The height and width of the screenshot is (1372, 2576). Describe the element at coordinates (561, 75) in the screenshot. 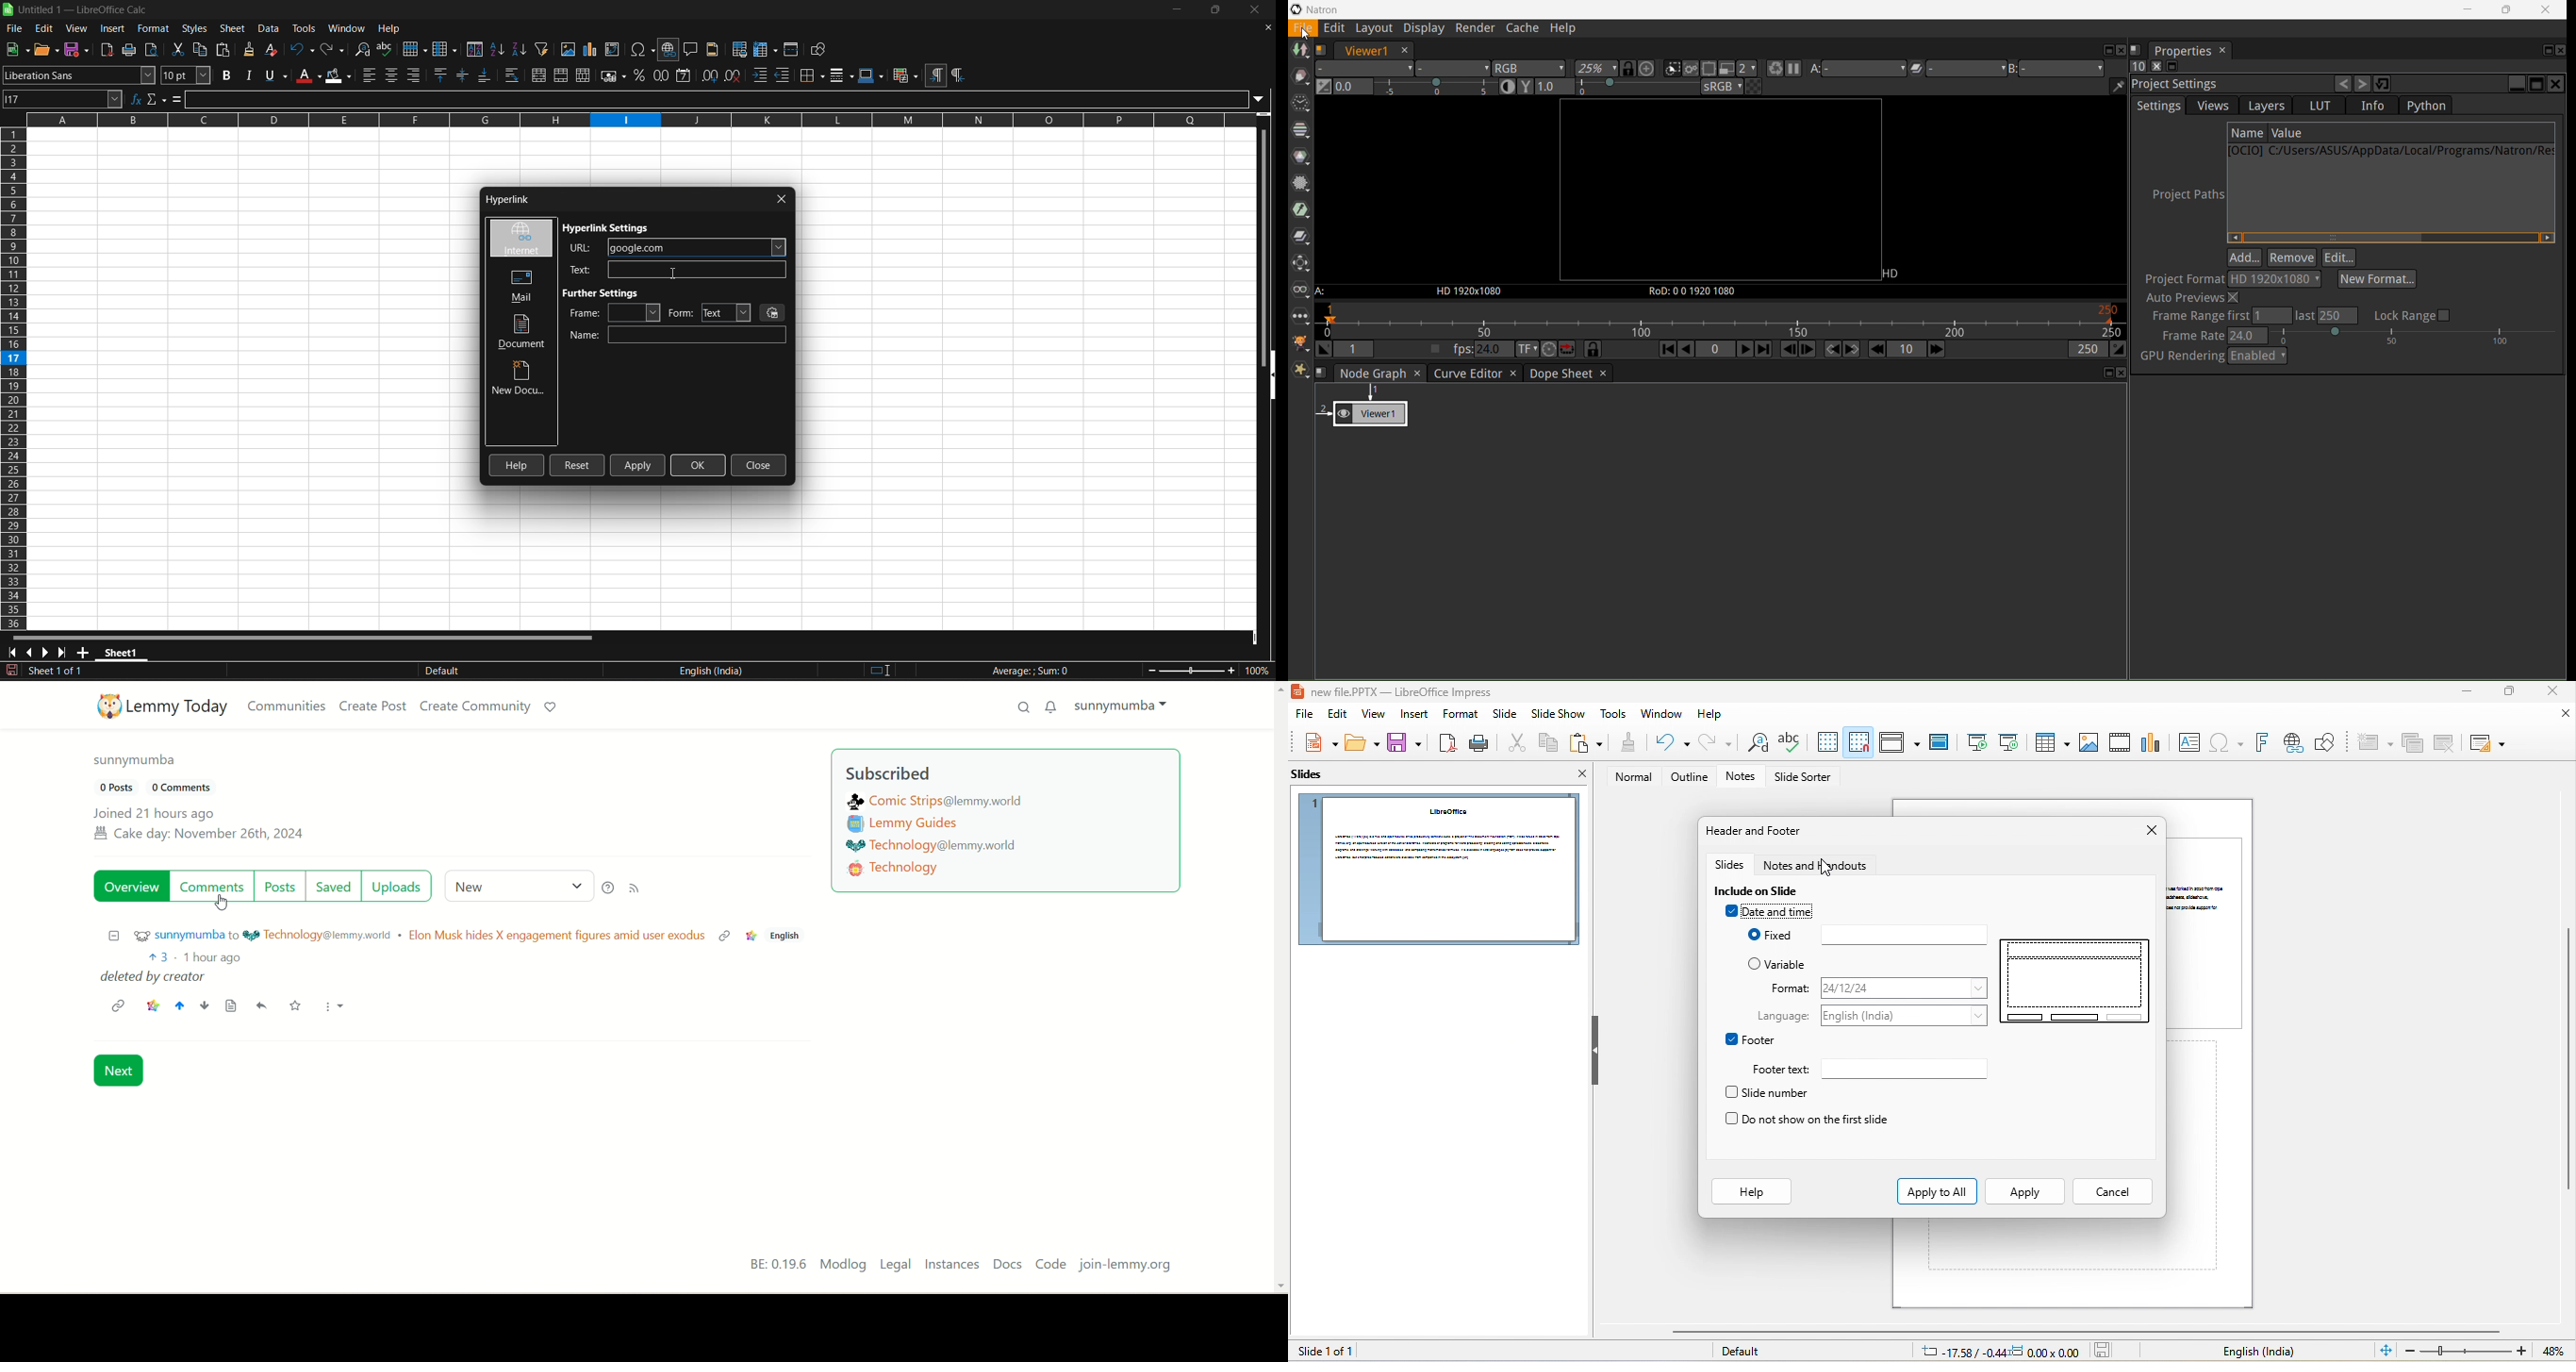

I see `merge cells` at that location.